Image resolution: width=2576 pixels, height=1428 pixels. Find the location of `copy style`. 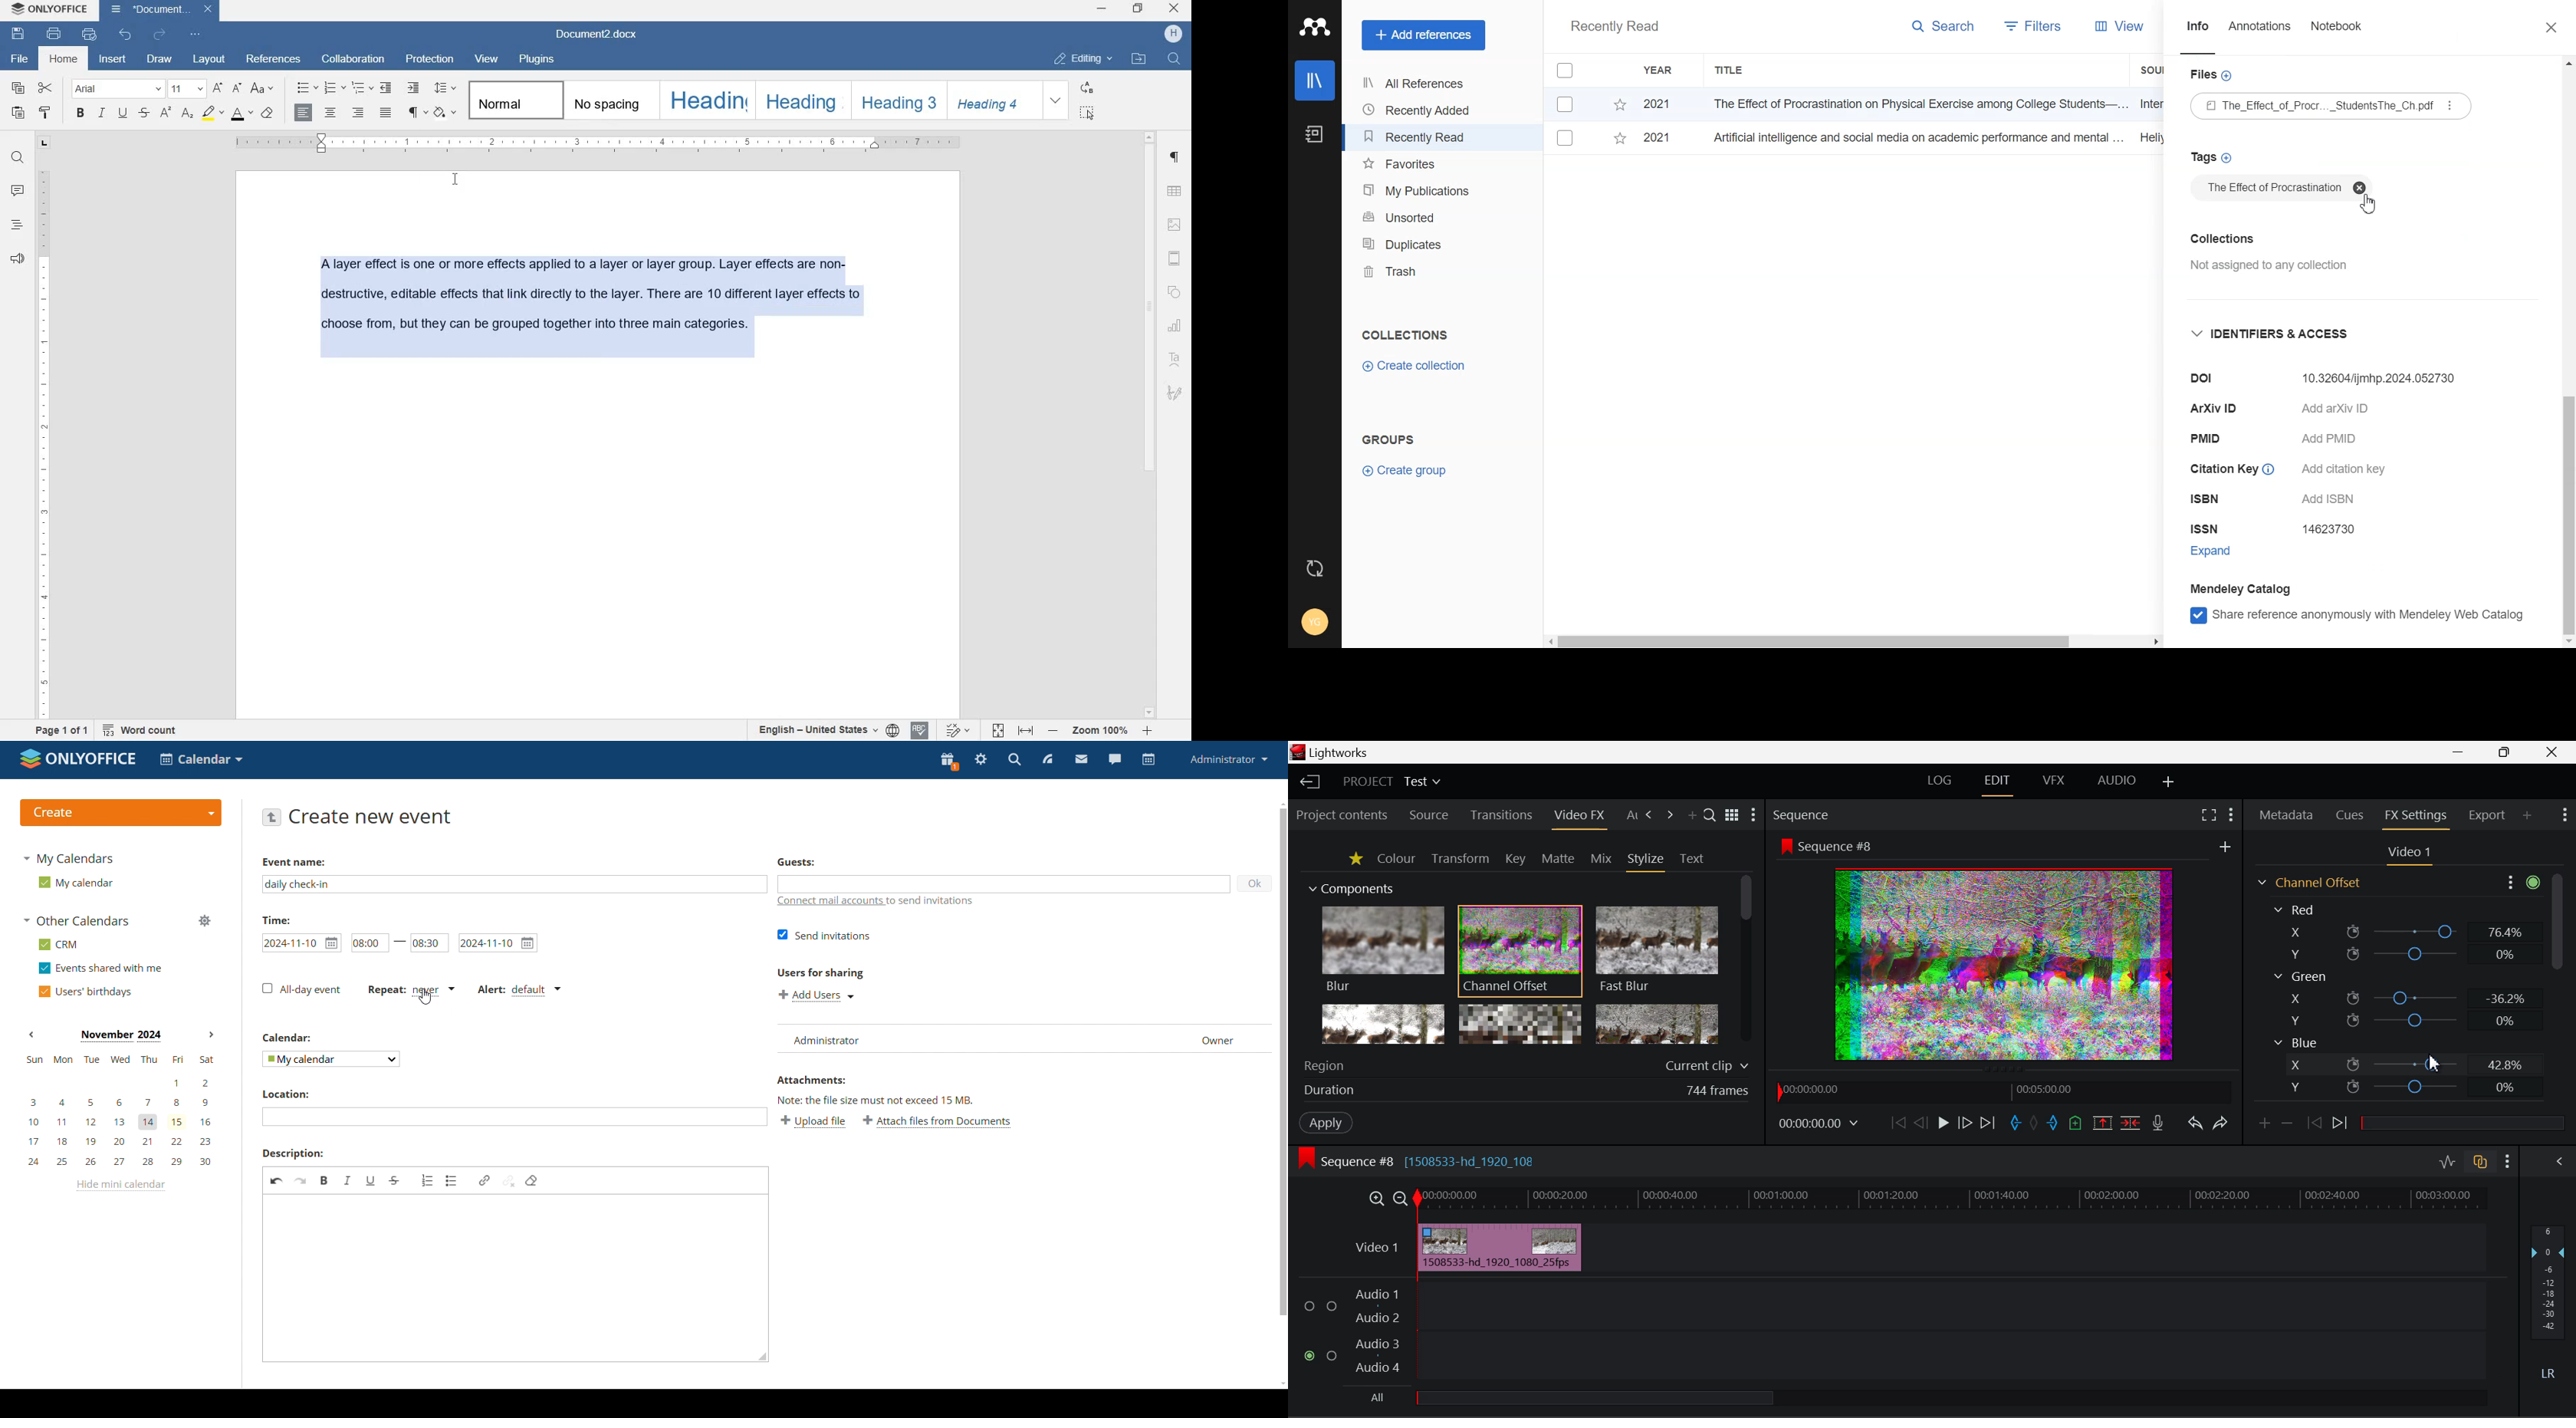

copy style is located at coordinates (45, 114).